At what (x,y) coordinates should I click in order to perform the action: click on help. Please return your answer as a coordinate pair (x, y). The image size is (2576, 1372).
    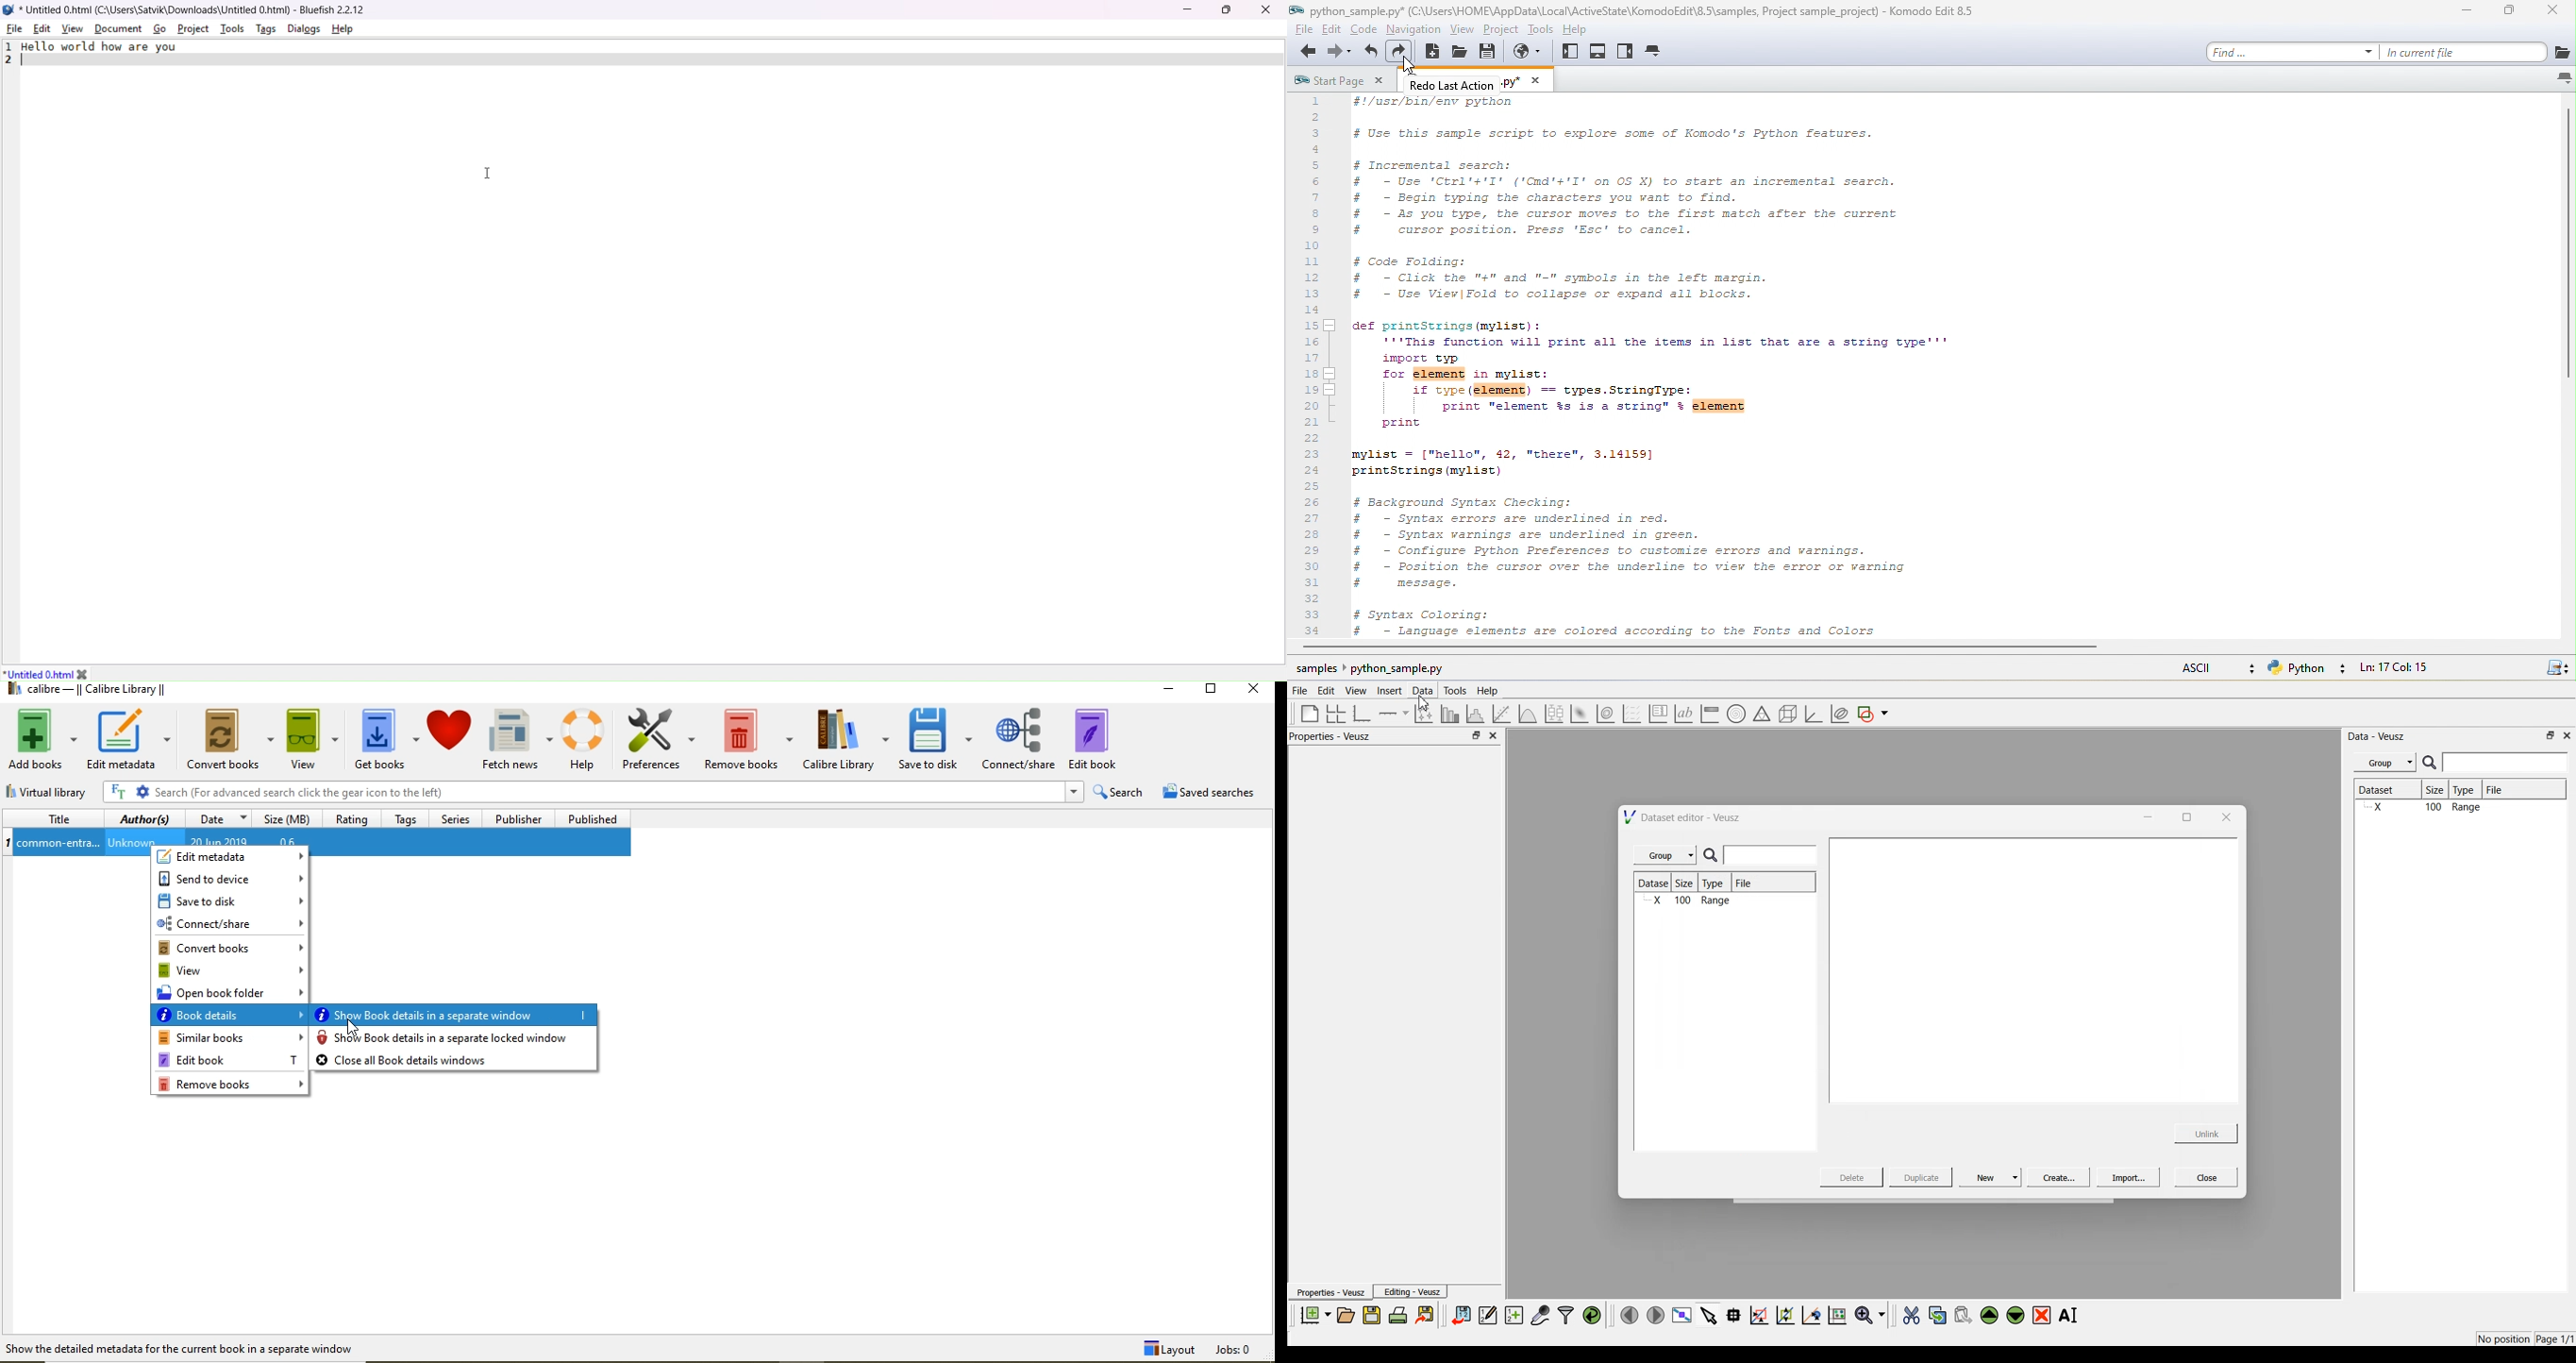
    Looking at the image, I should click on (587, 738).